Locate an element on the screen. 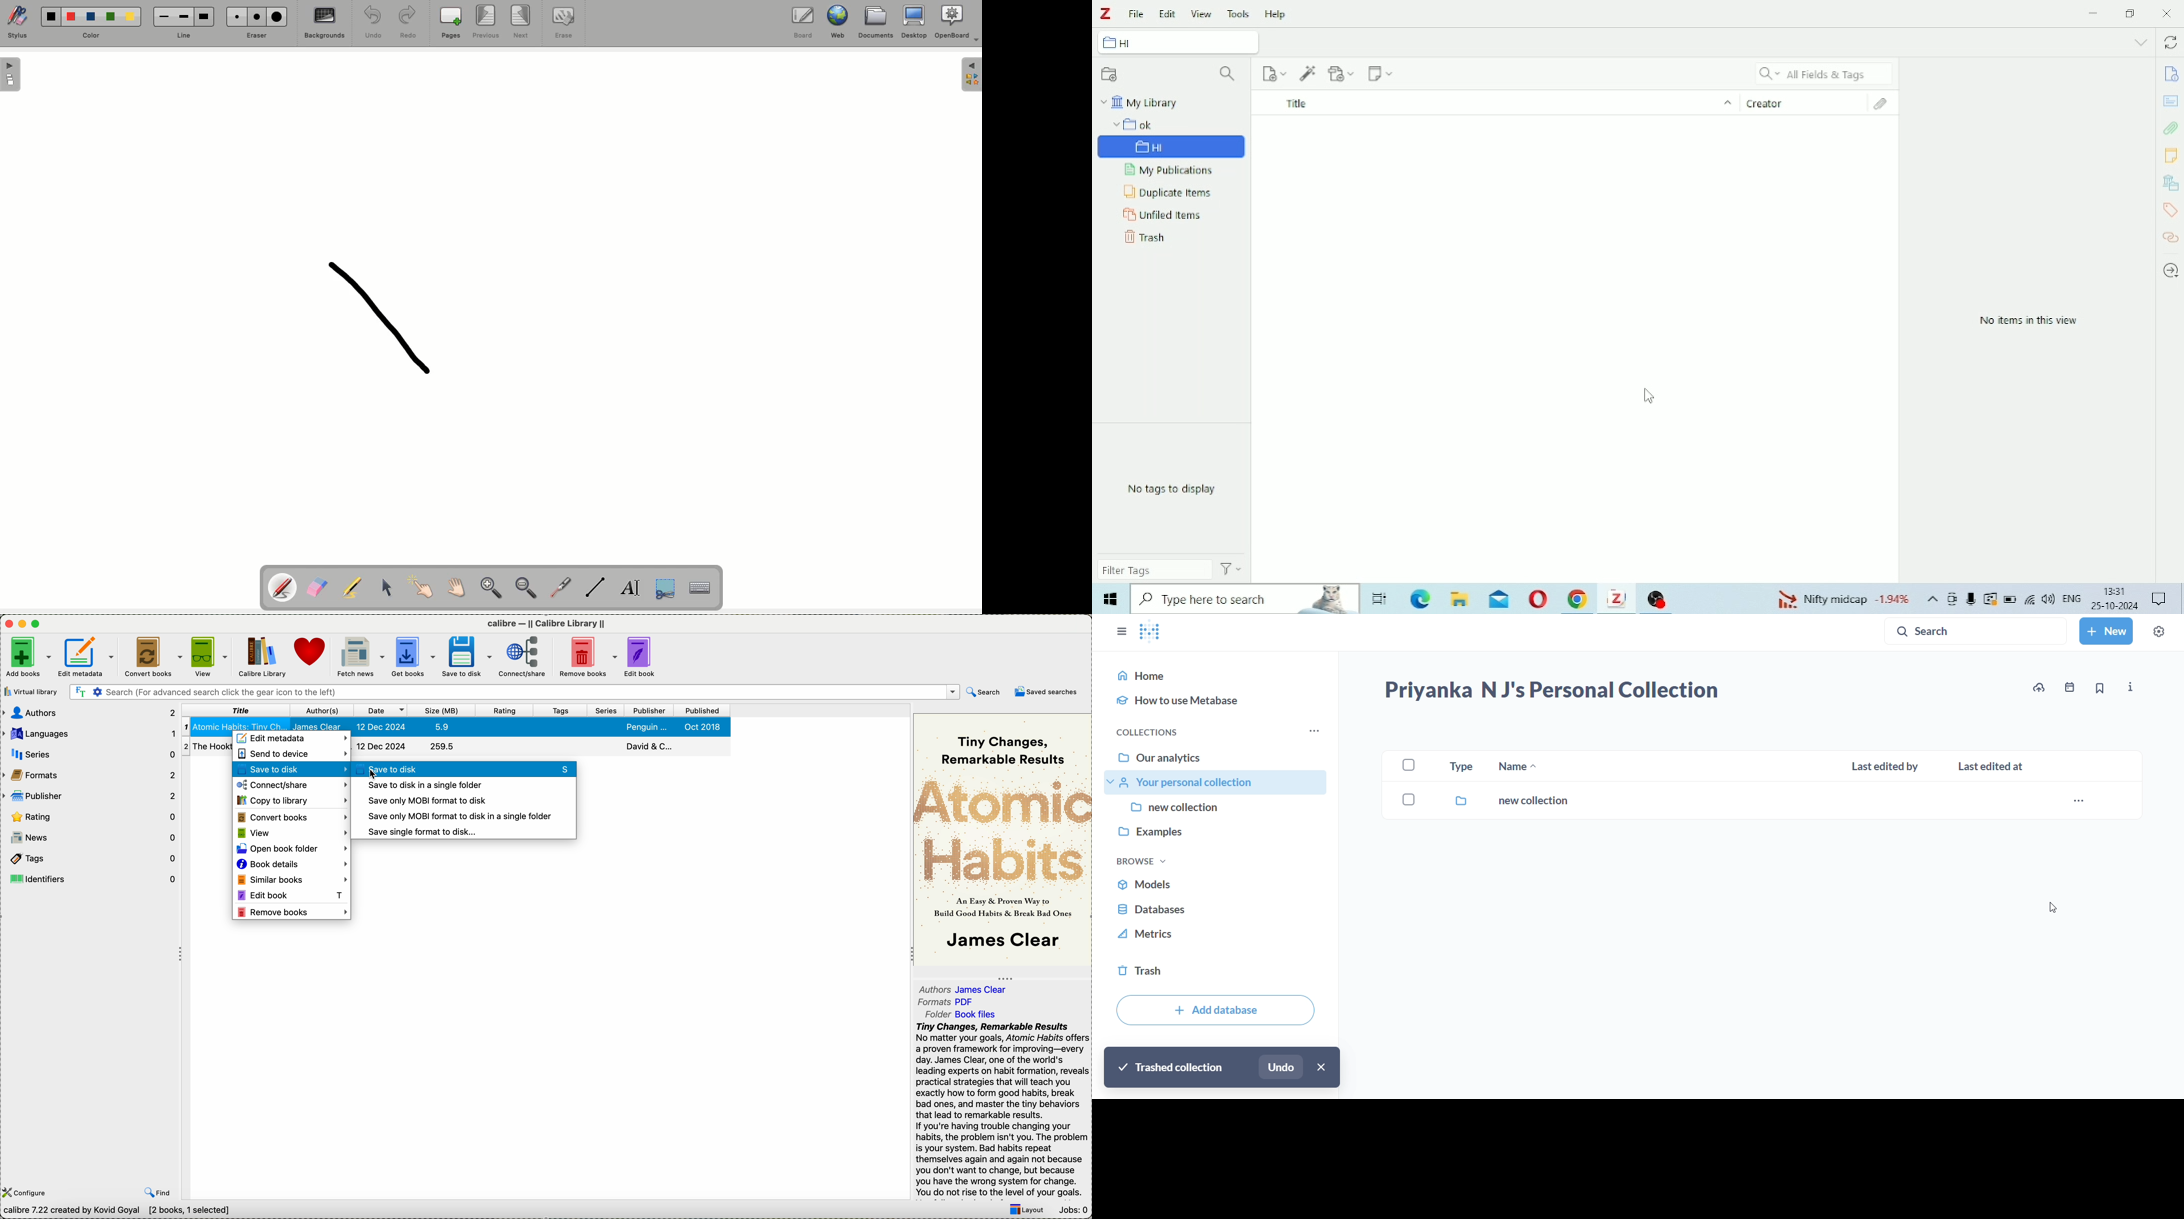 This screenshot has height=1232, width=2184. Task View is located at coordinates (1380, 599).